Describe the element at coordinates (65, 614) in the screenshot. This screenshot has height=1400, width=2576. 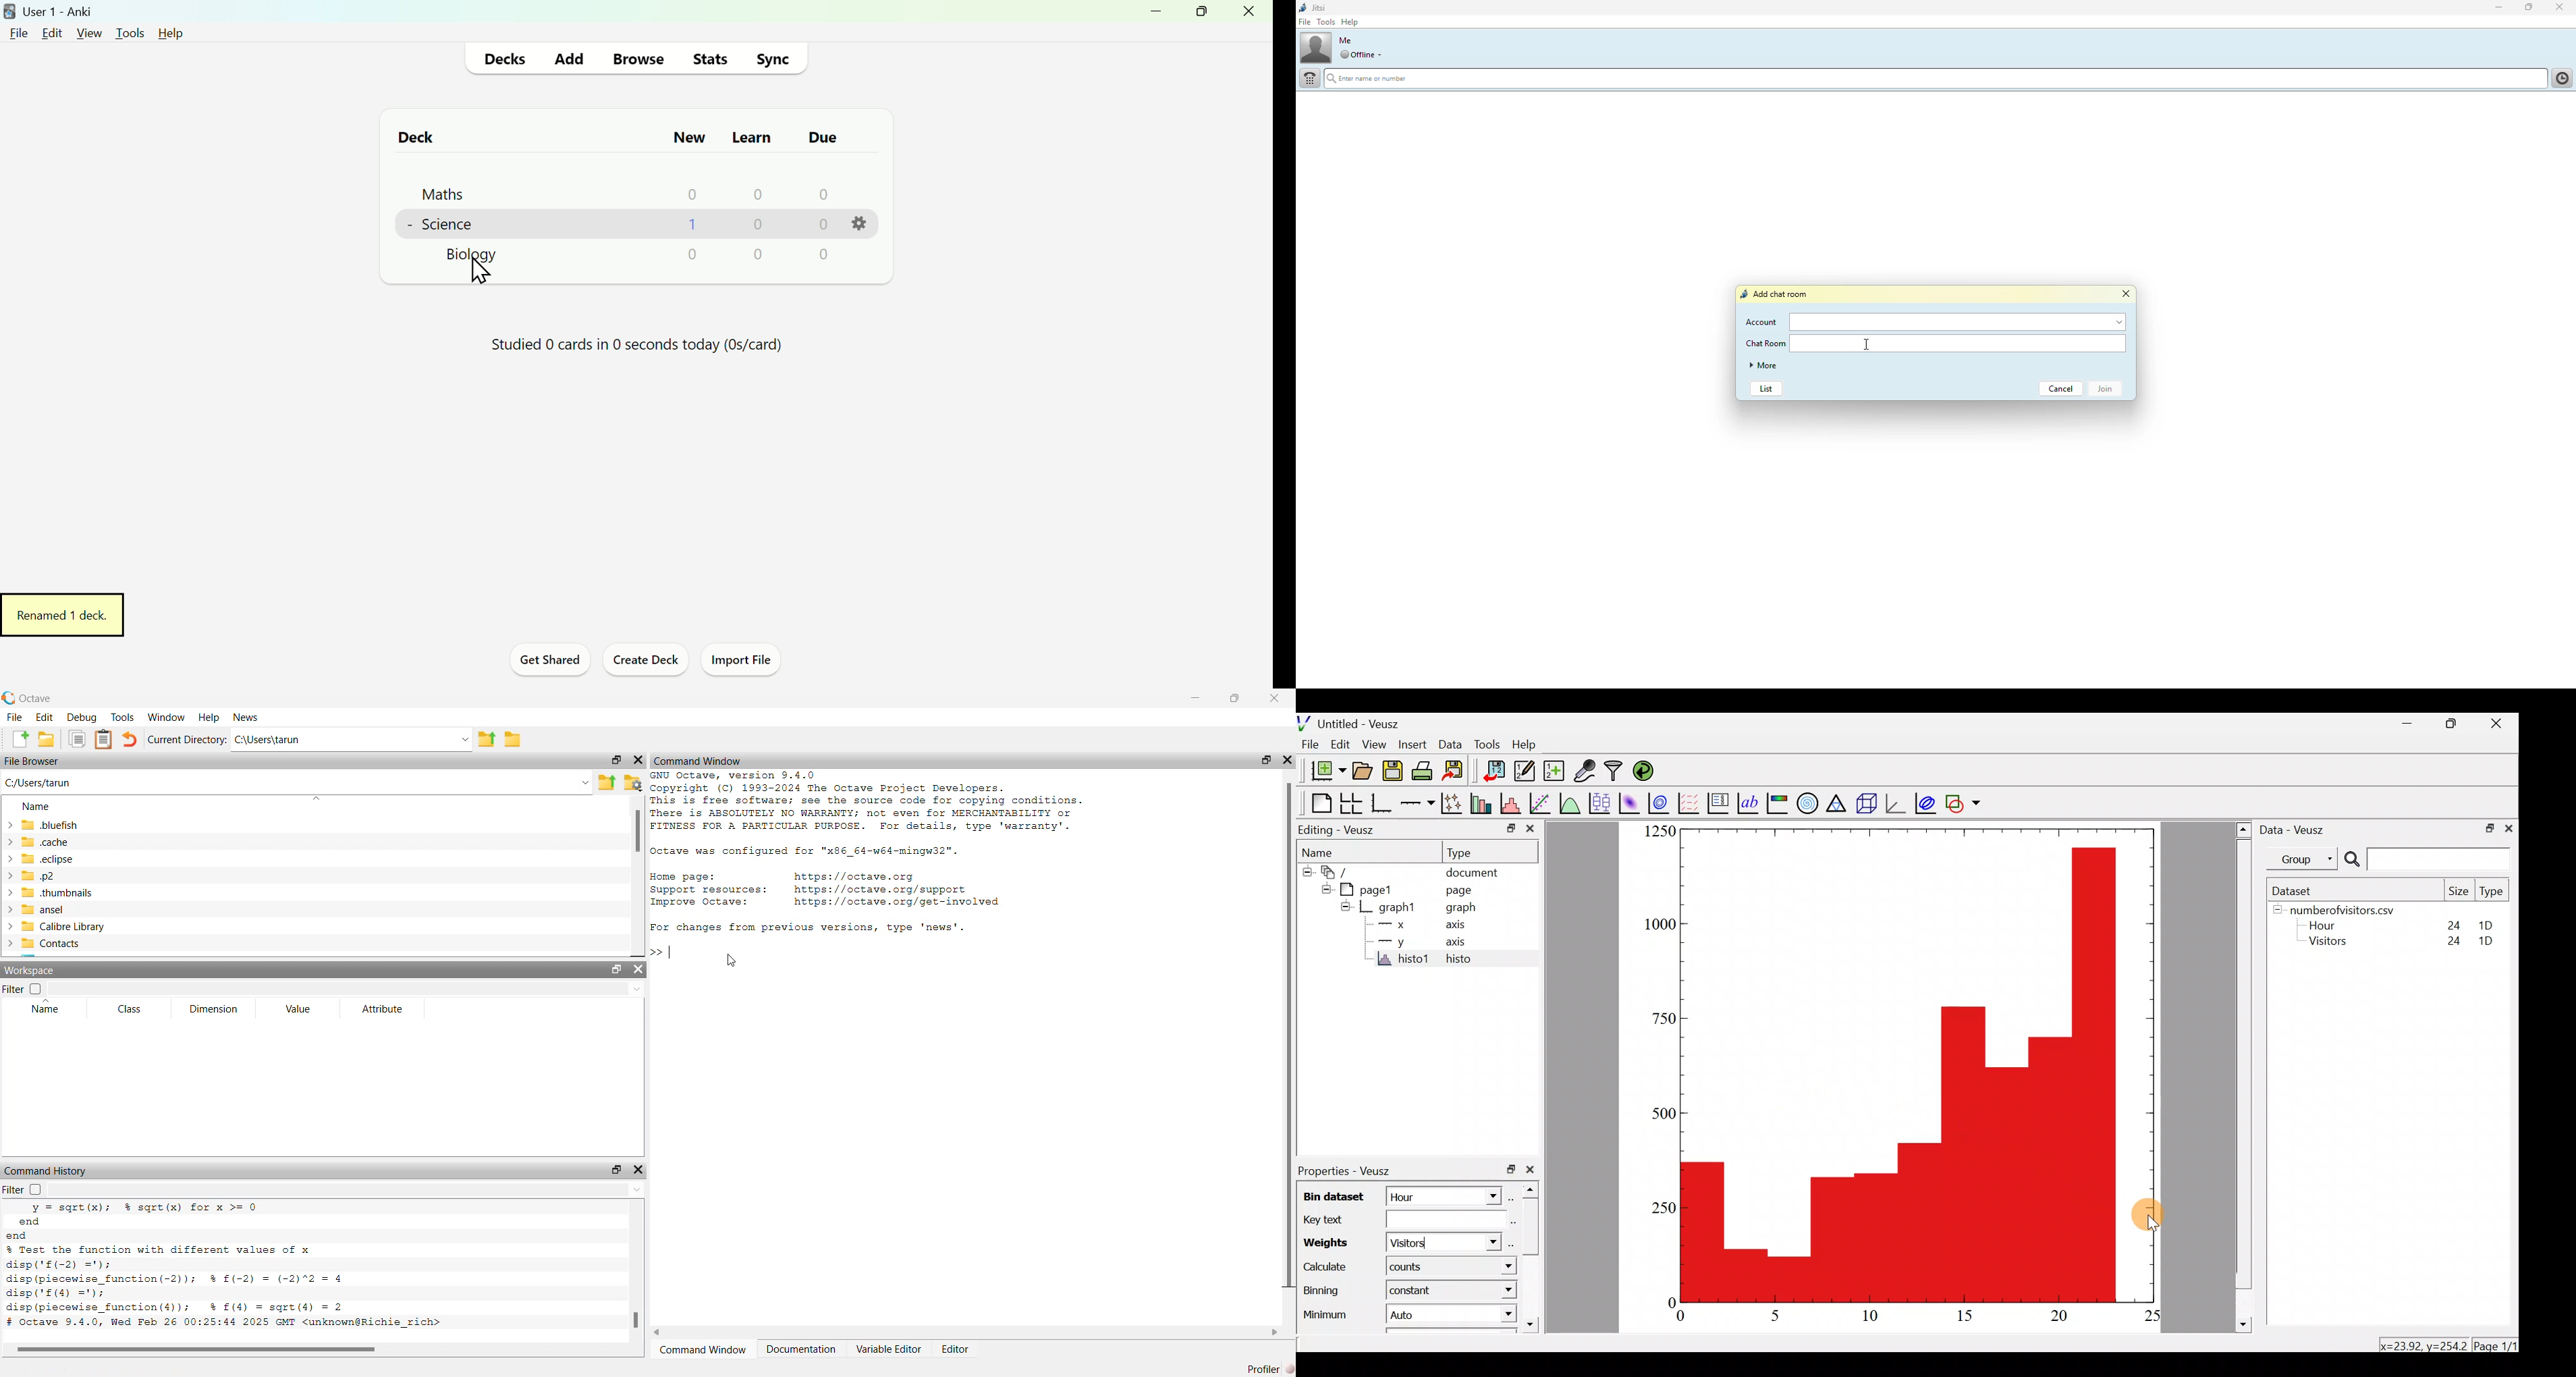
I see `Renamed 1 deck` at that location.